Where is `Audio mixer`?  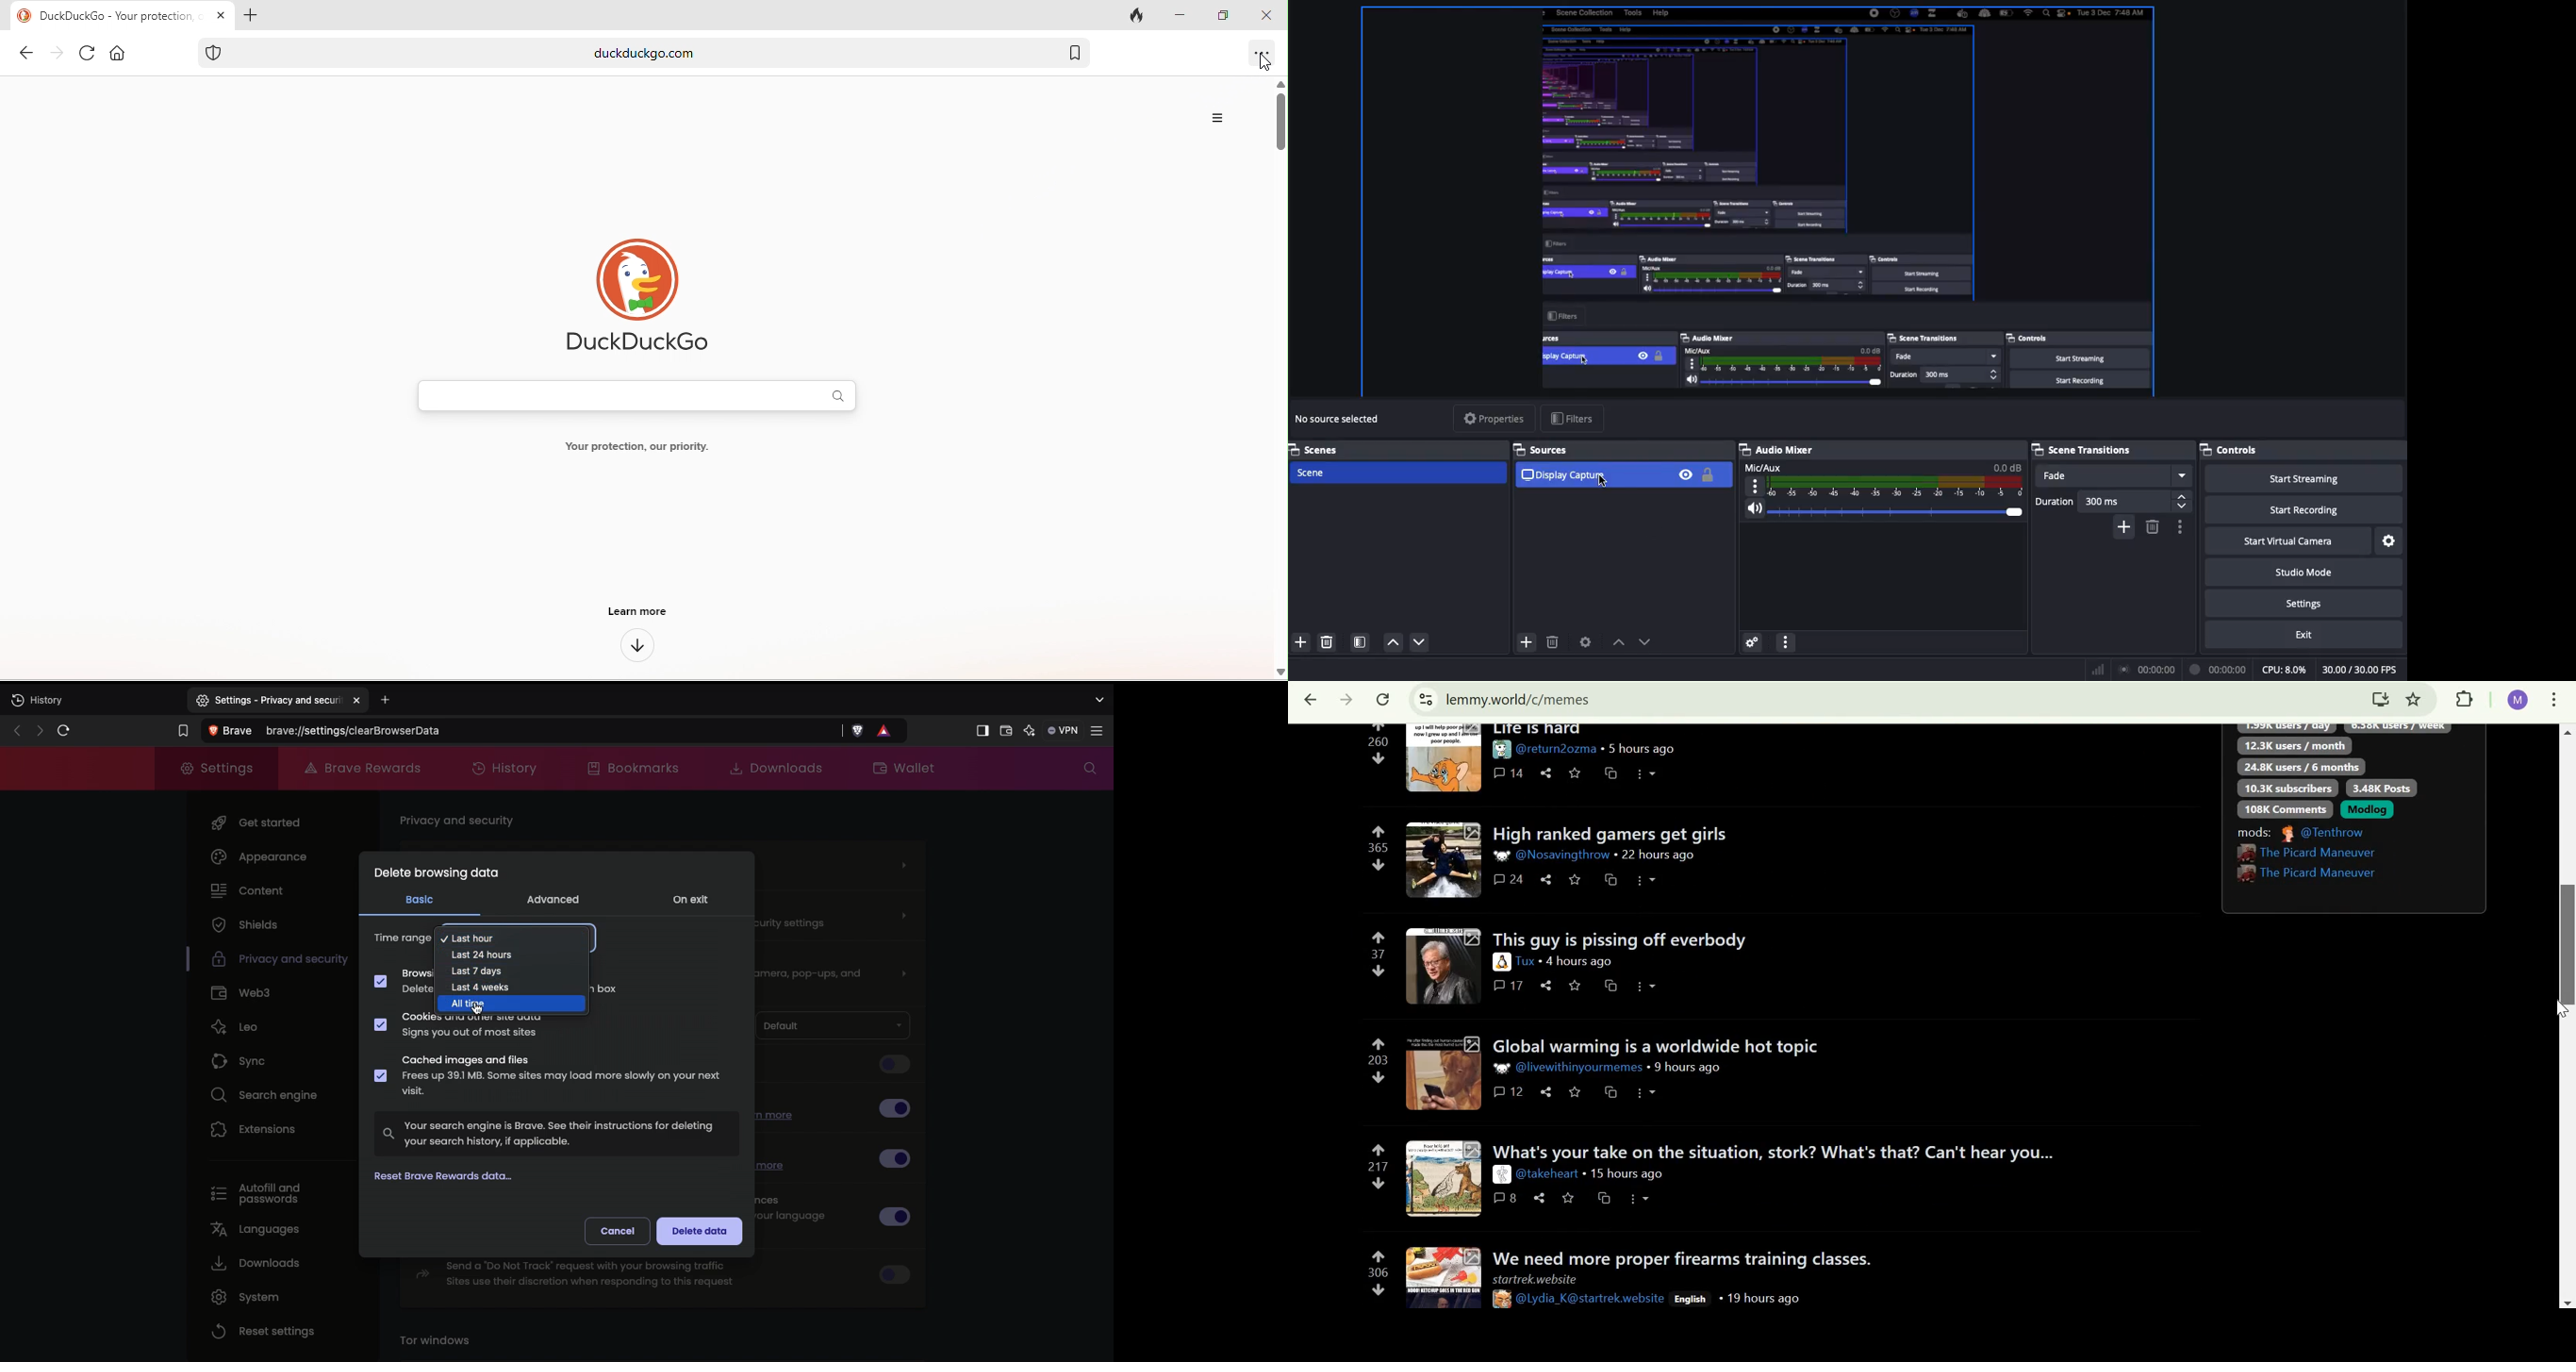 Audio mixer is located at coordinates (1779, 449).